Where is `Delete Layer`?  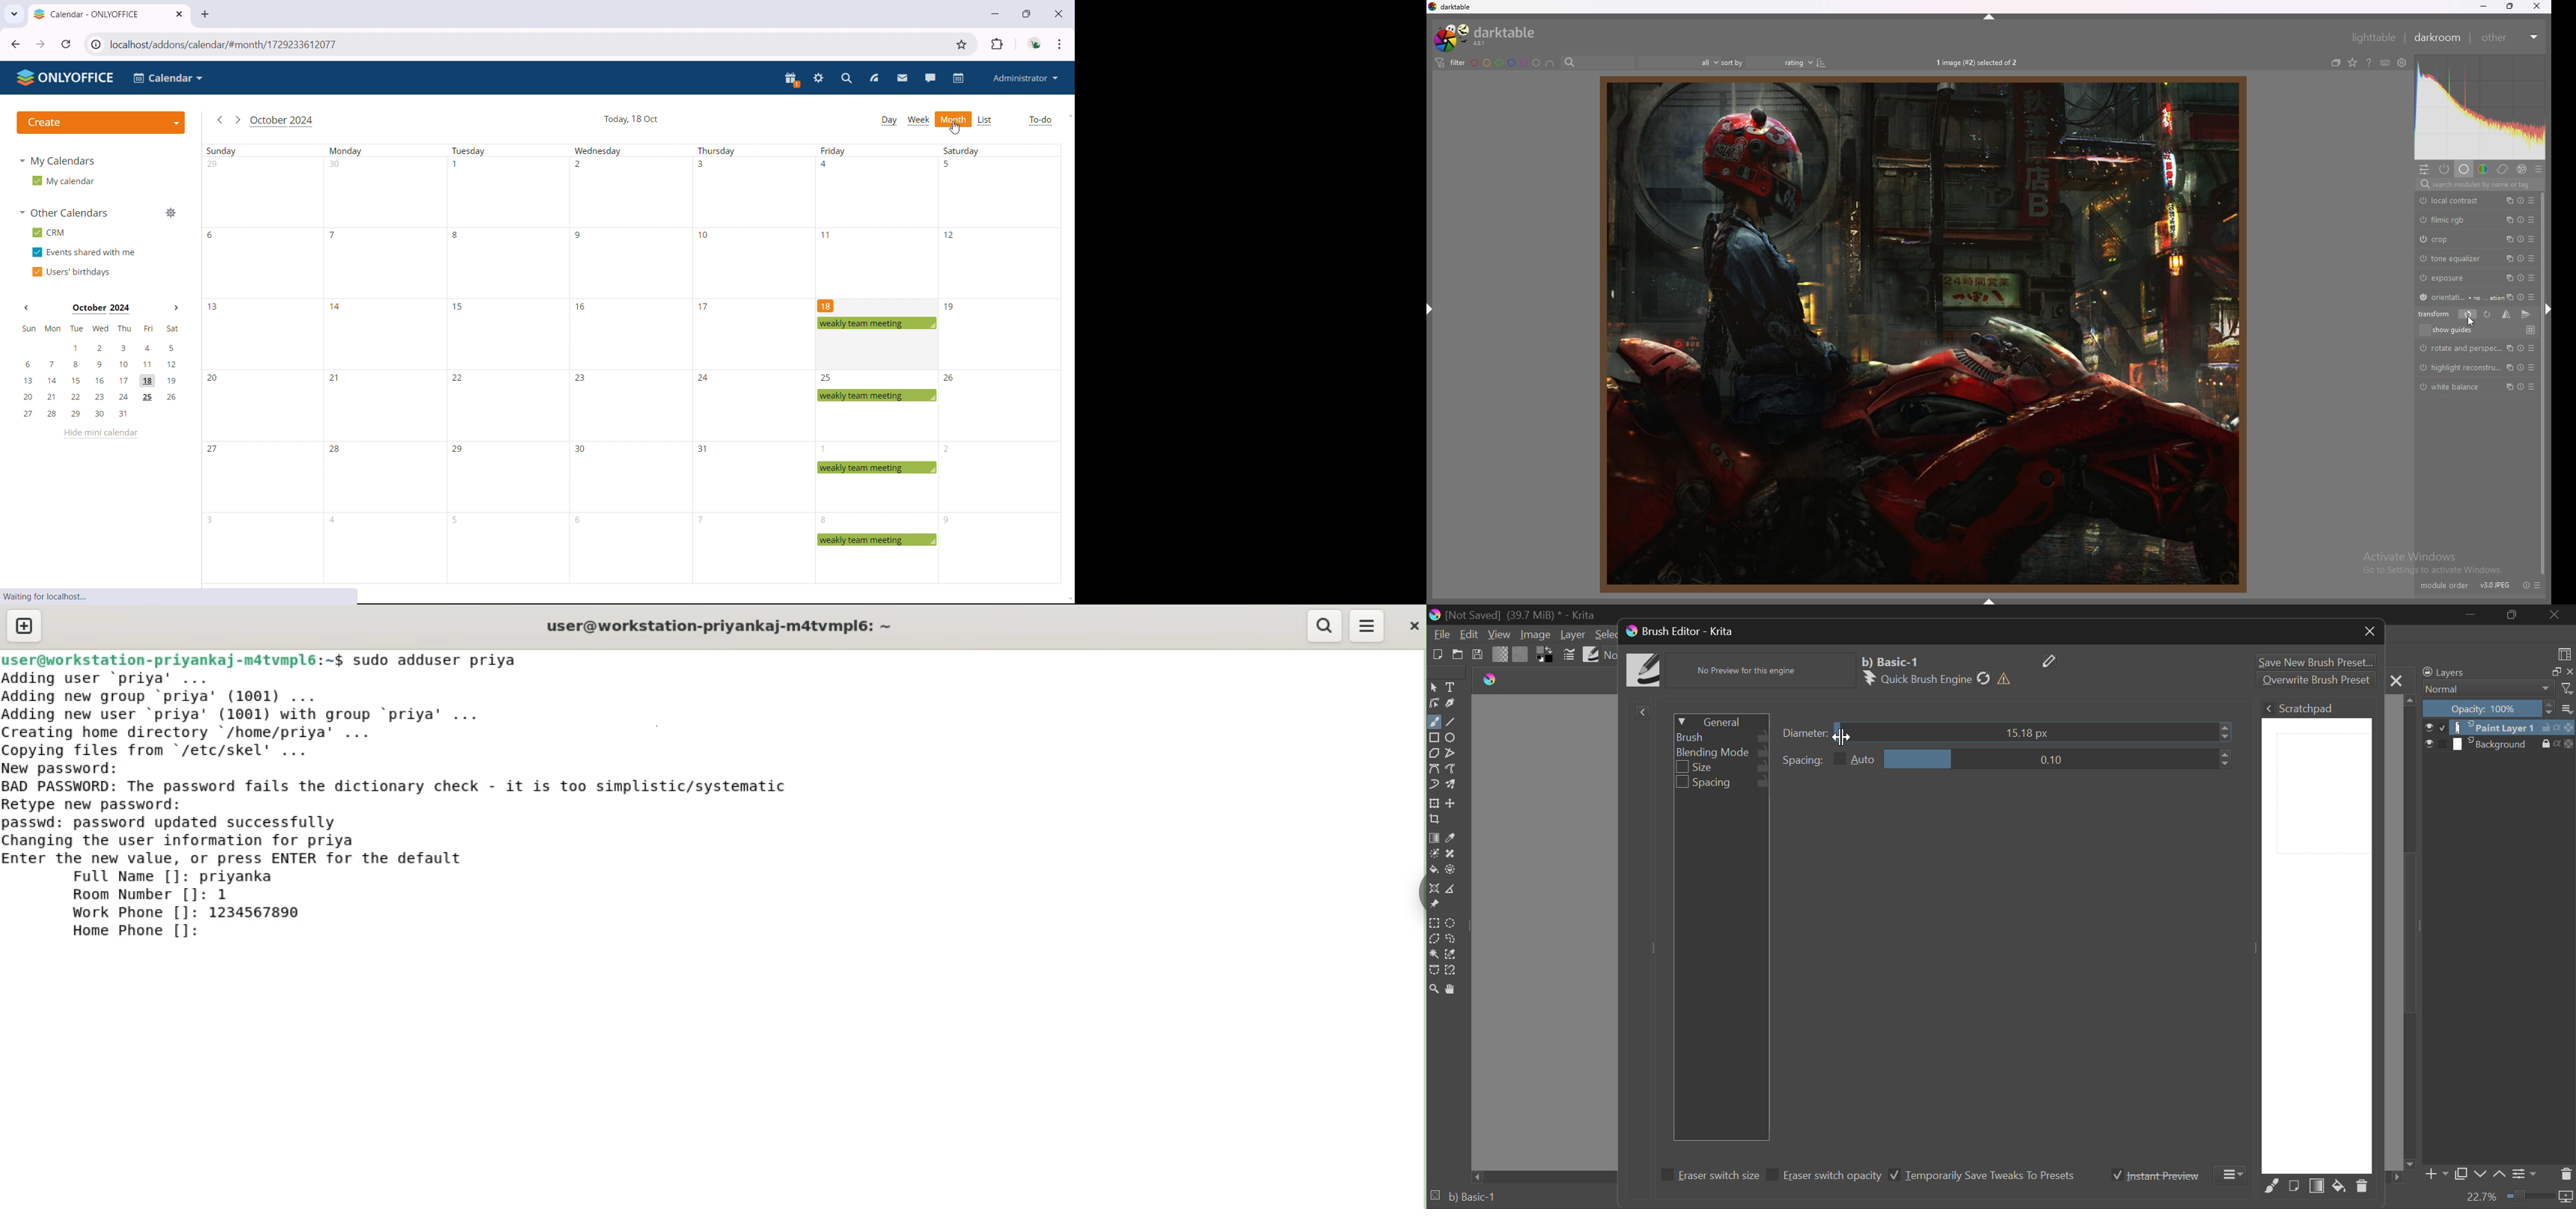 Delete Layer is located at coordinates (2566, 1173).